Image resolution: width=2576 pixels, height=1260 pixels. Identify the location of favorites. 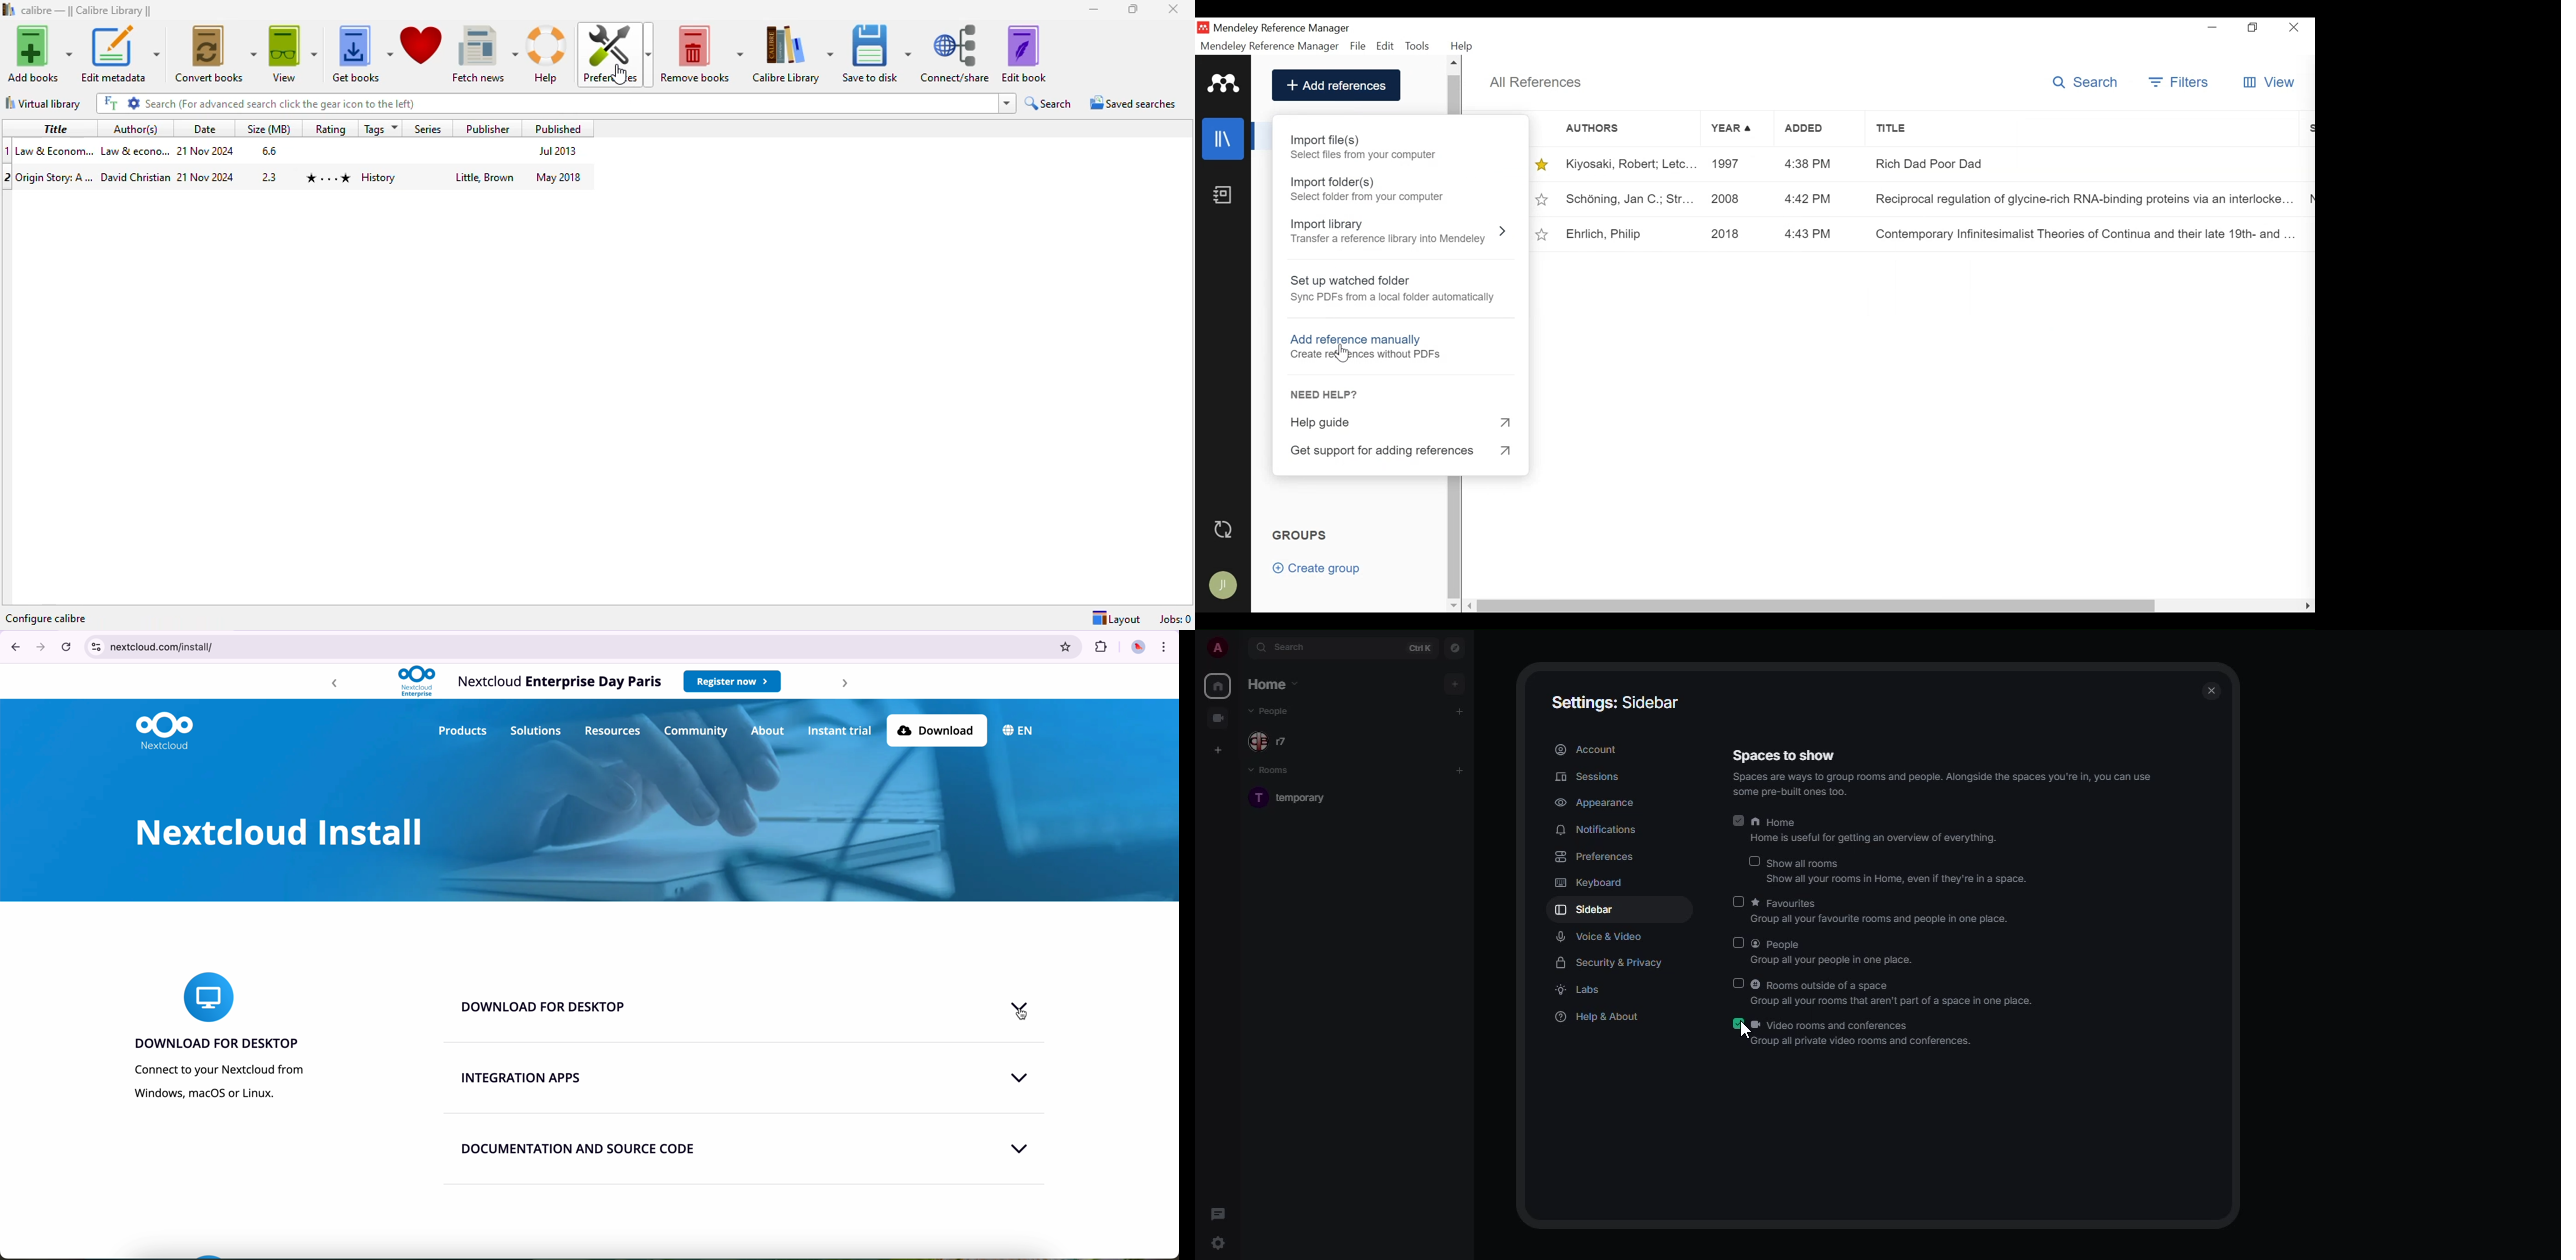
(1888, 912).